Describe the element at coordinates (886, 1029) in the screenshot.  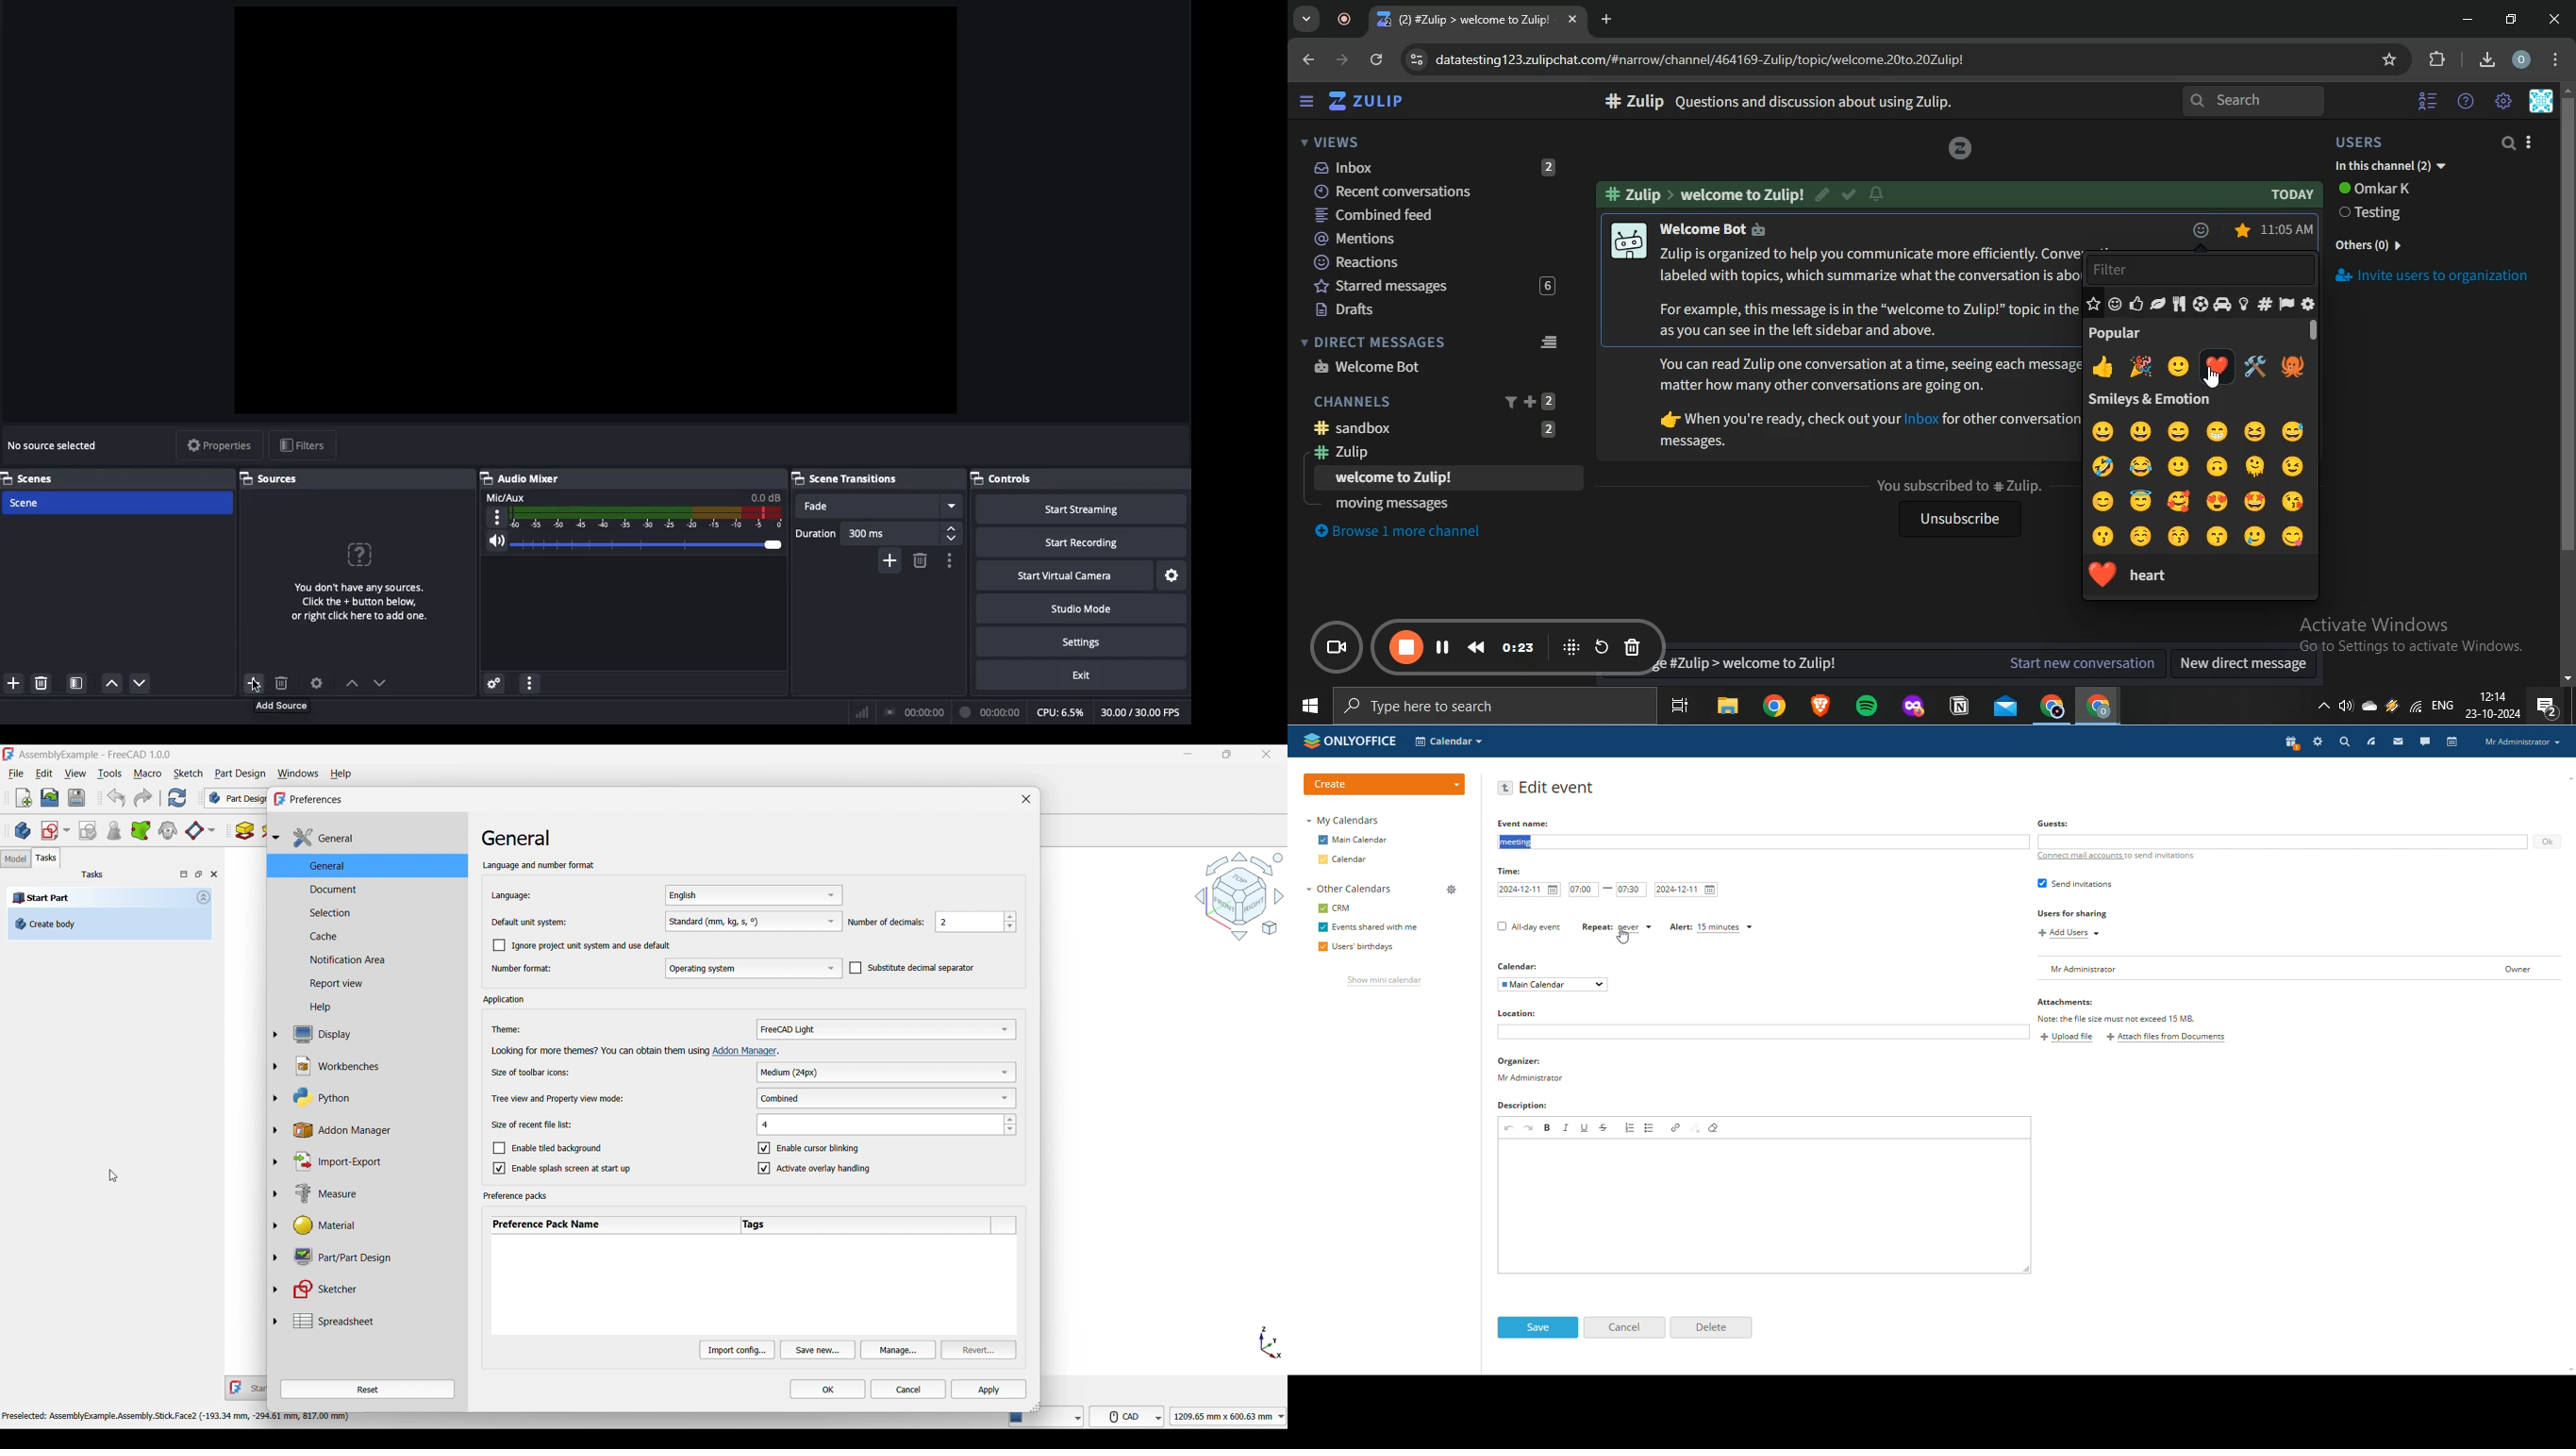
I see `FreeCAD Light` at that location.